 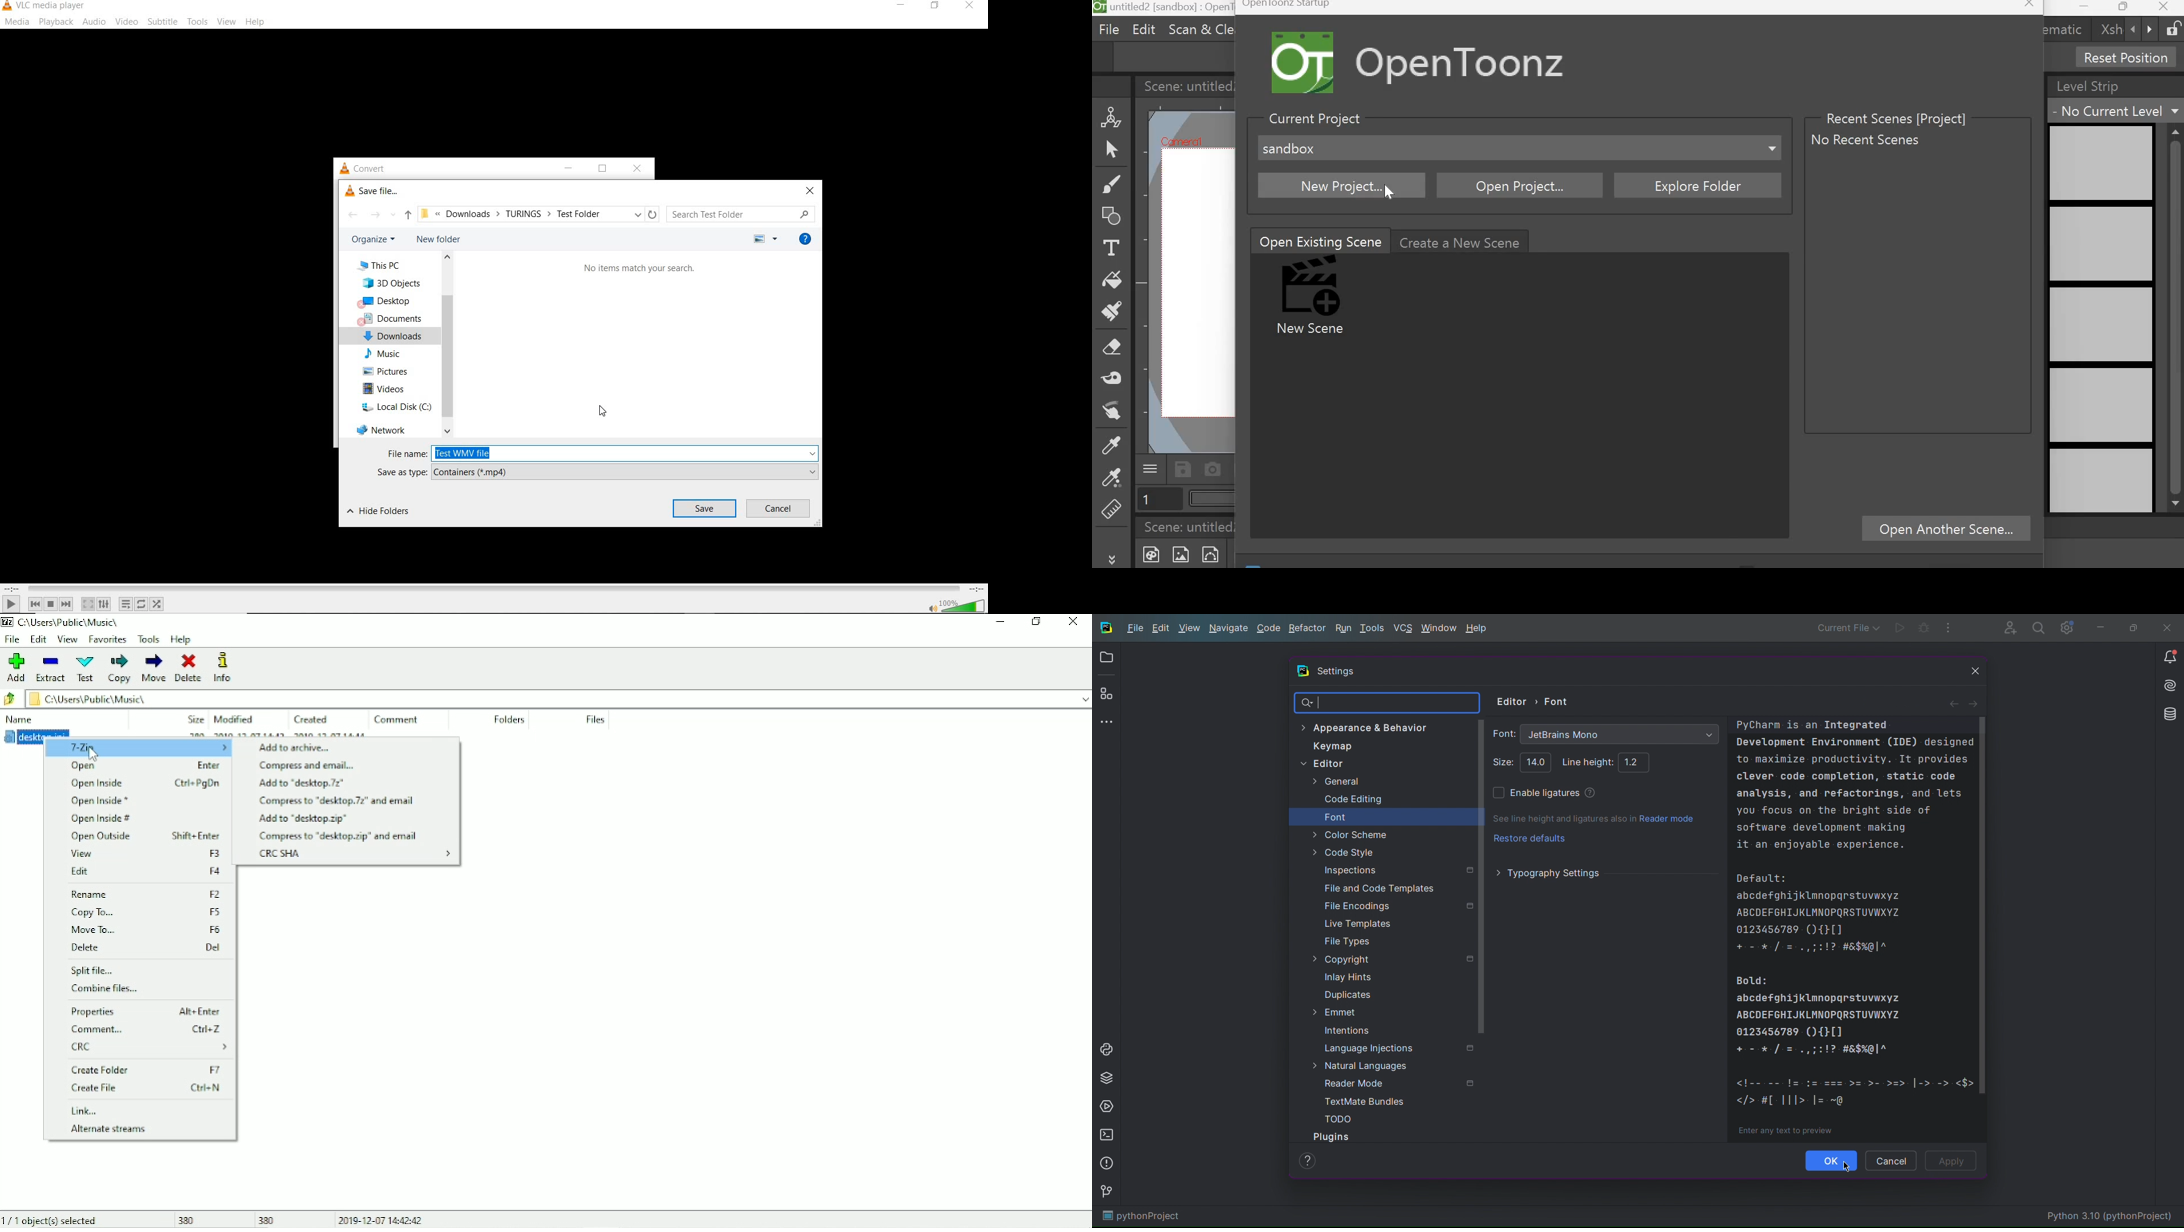 What do you see at coordinates (1111, 150) in the screenshot?
I see `Selection Tool` at bounding box center [1111, 150].